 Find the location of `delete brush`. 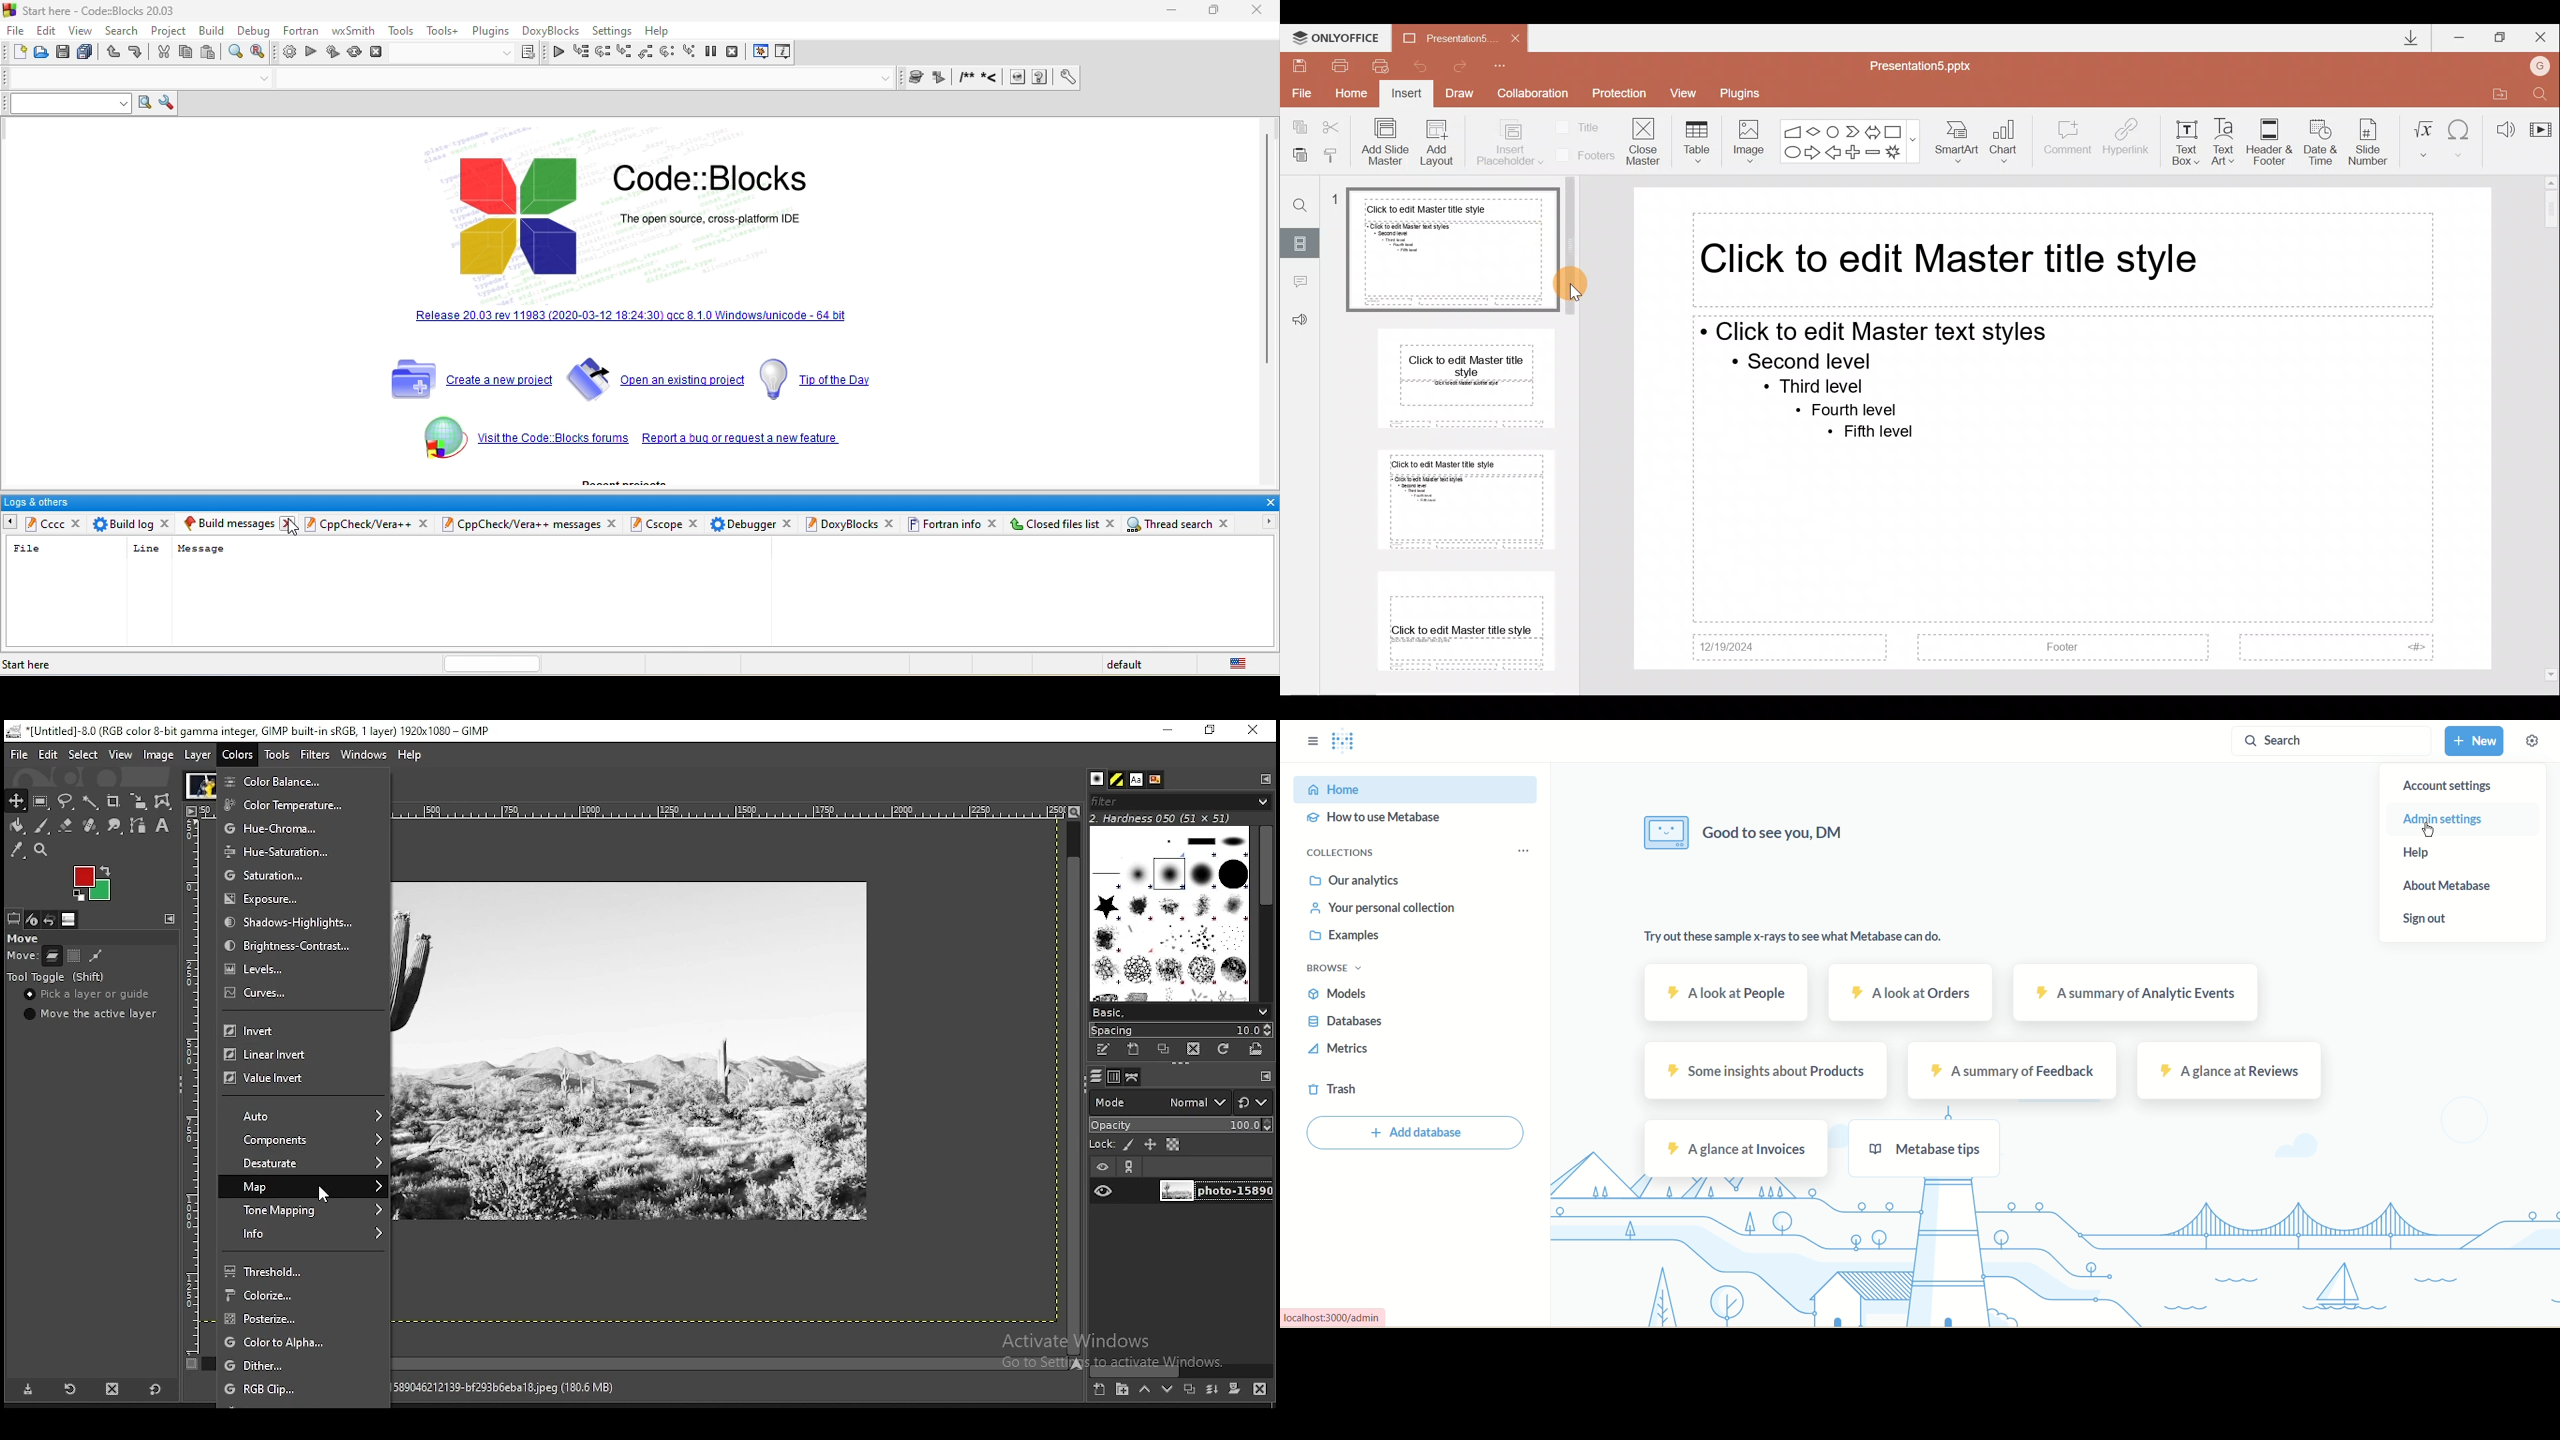

delete brush is located at coordinates (1193, 1050).